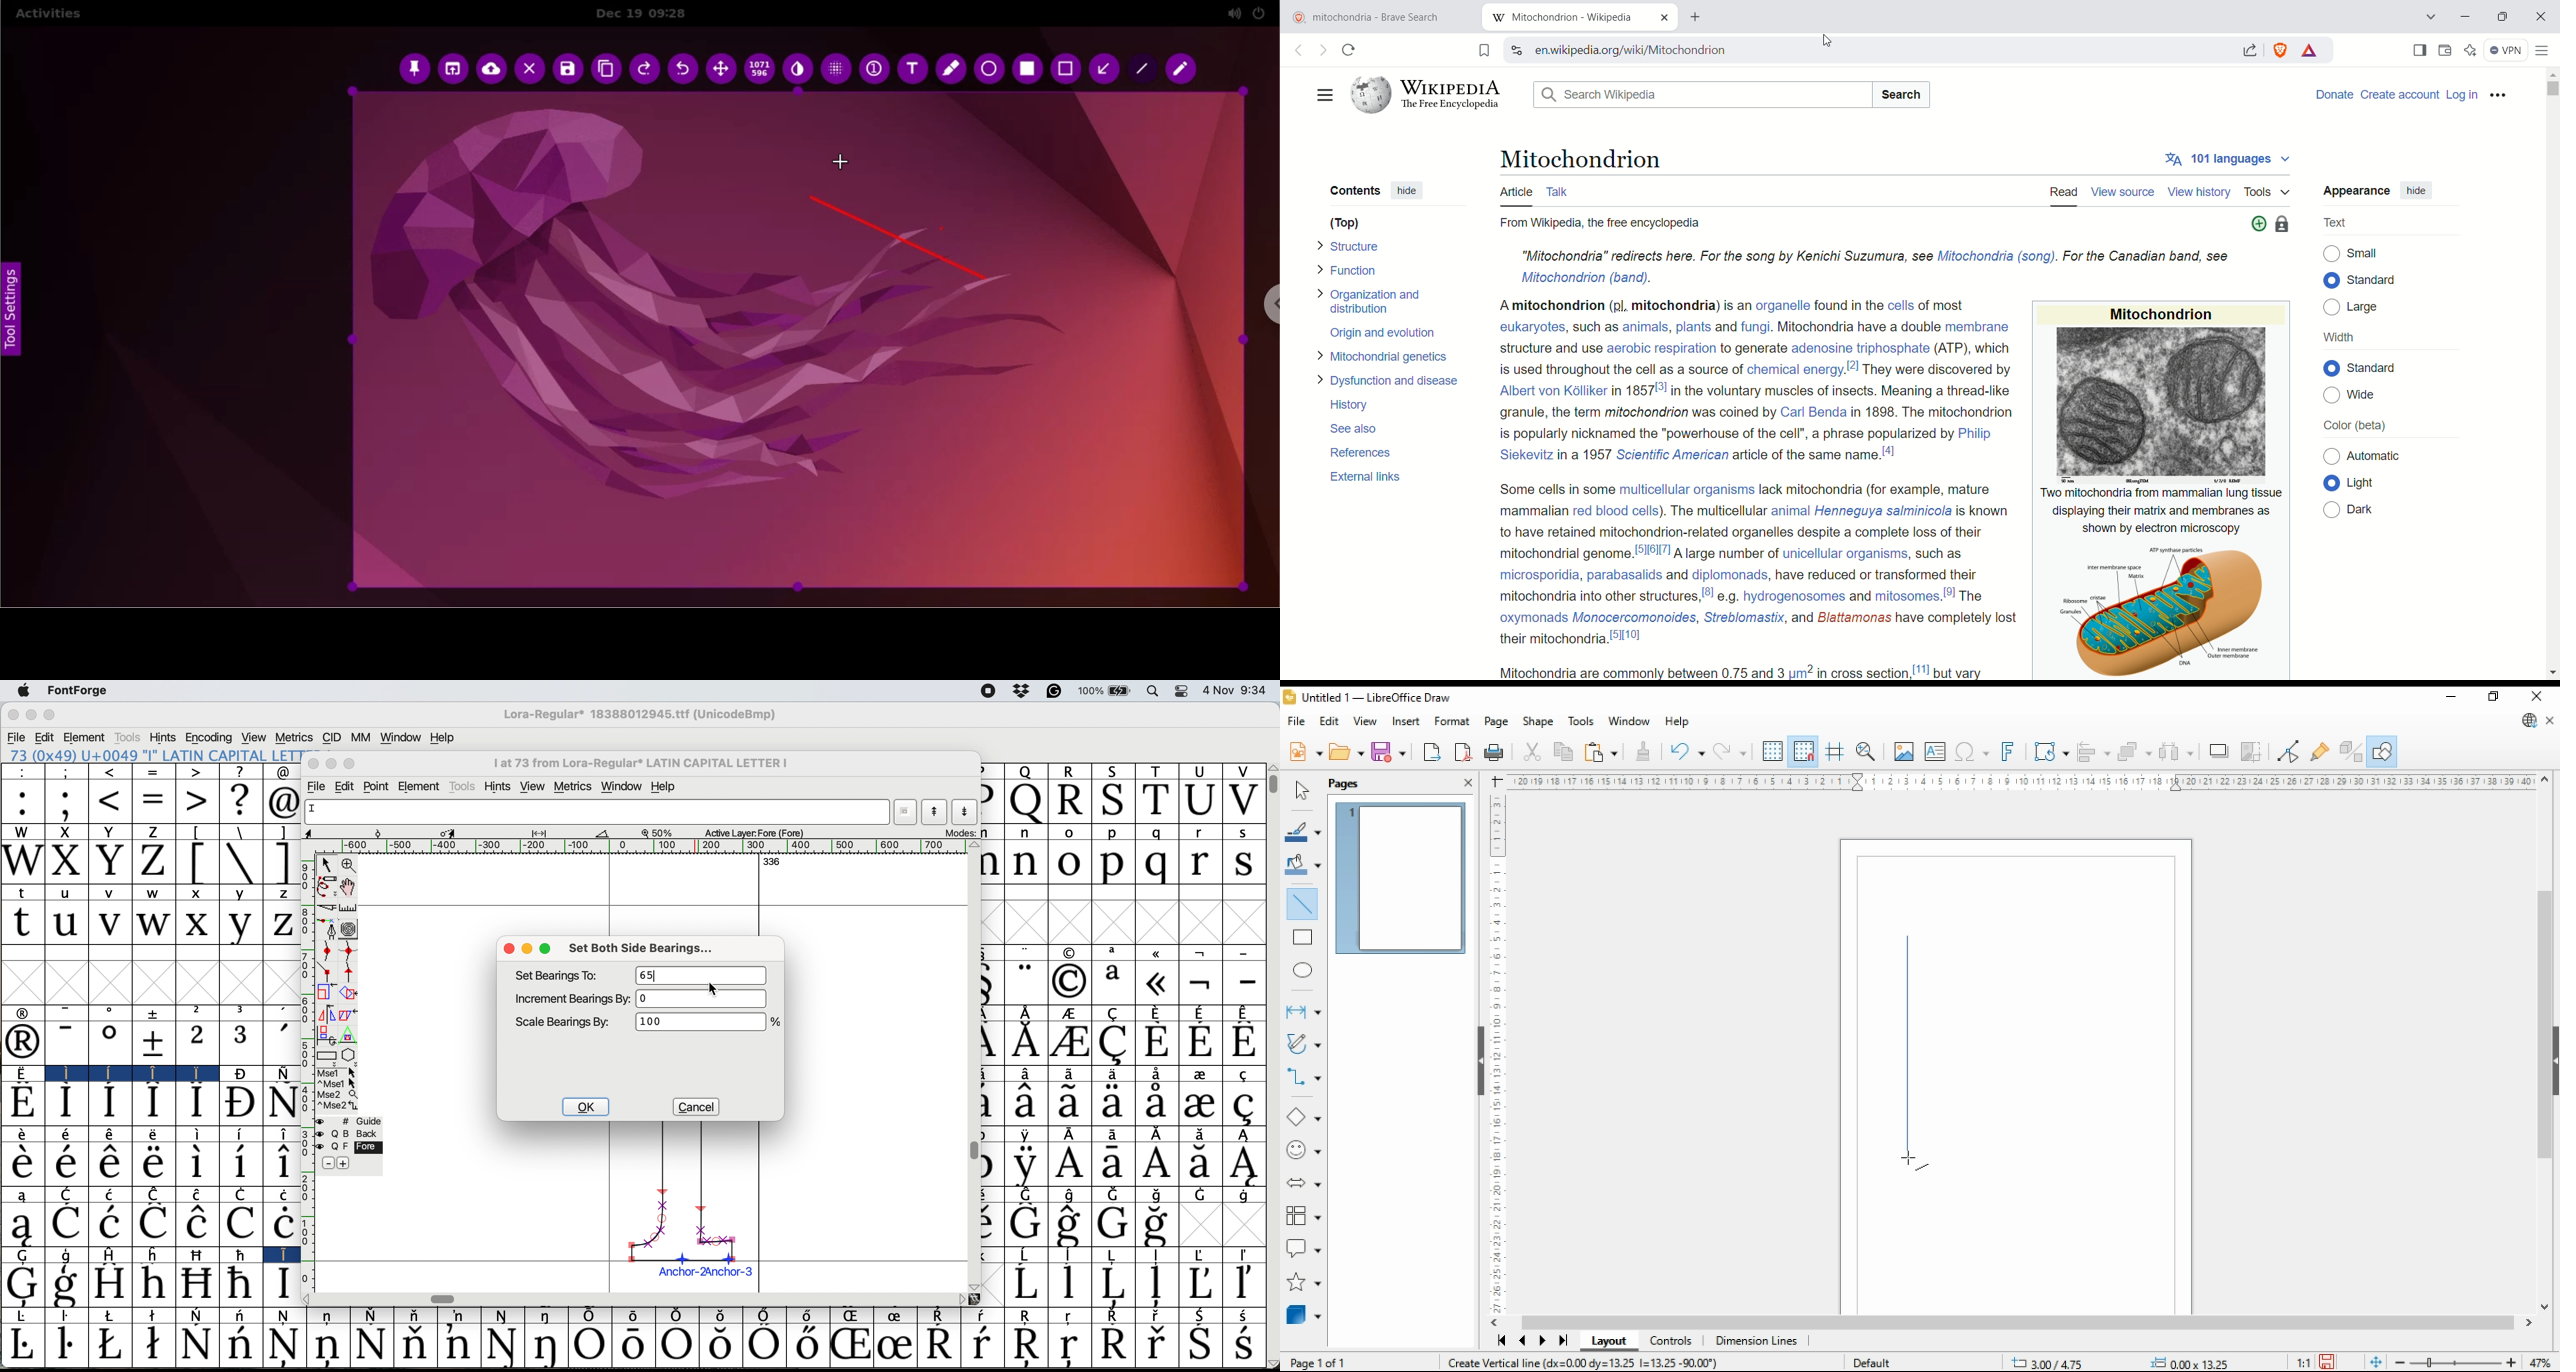  Describe the element at coordinates (509, 950) in the screenshot. I see `close` at that location.